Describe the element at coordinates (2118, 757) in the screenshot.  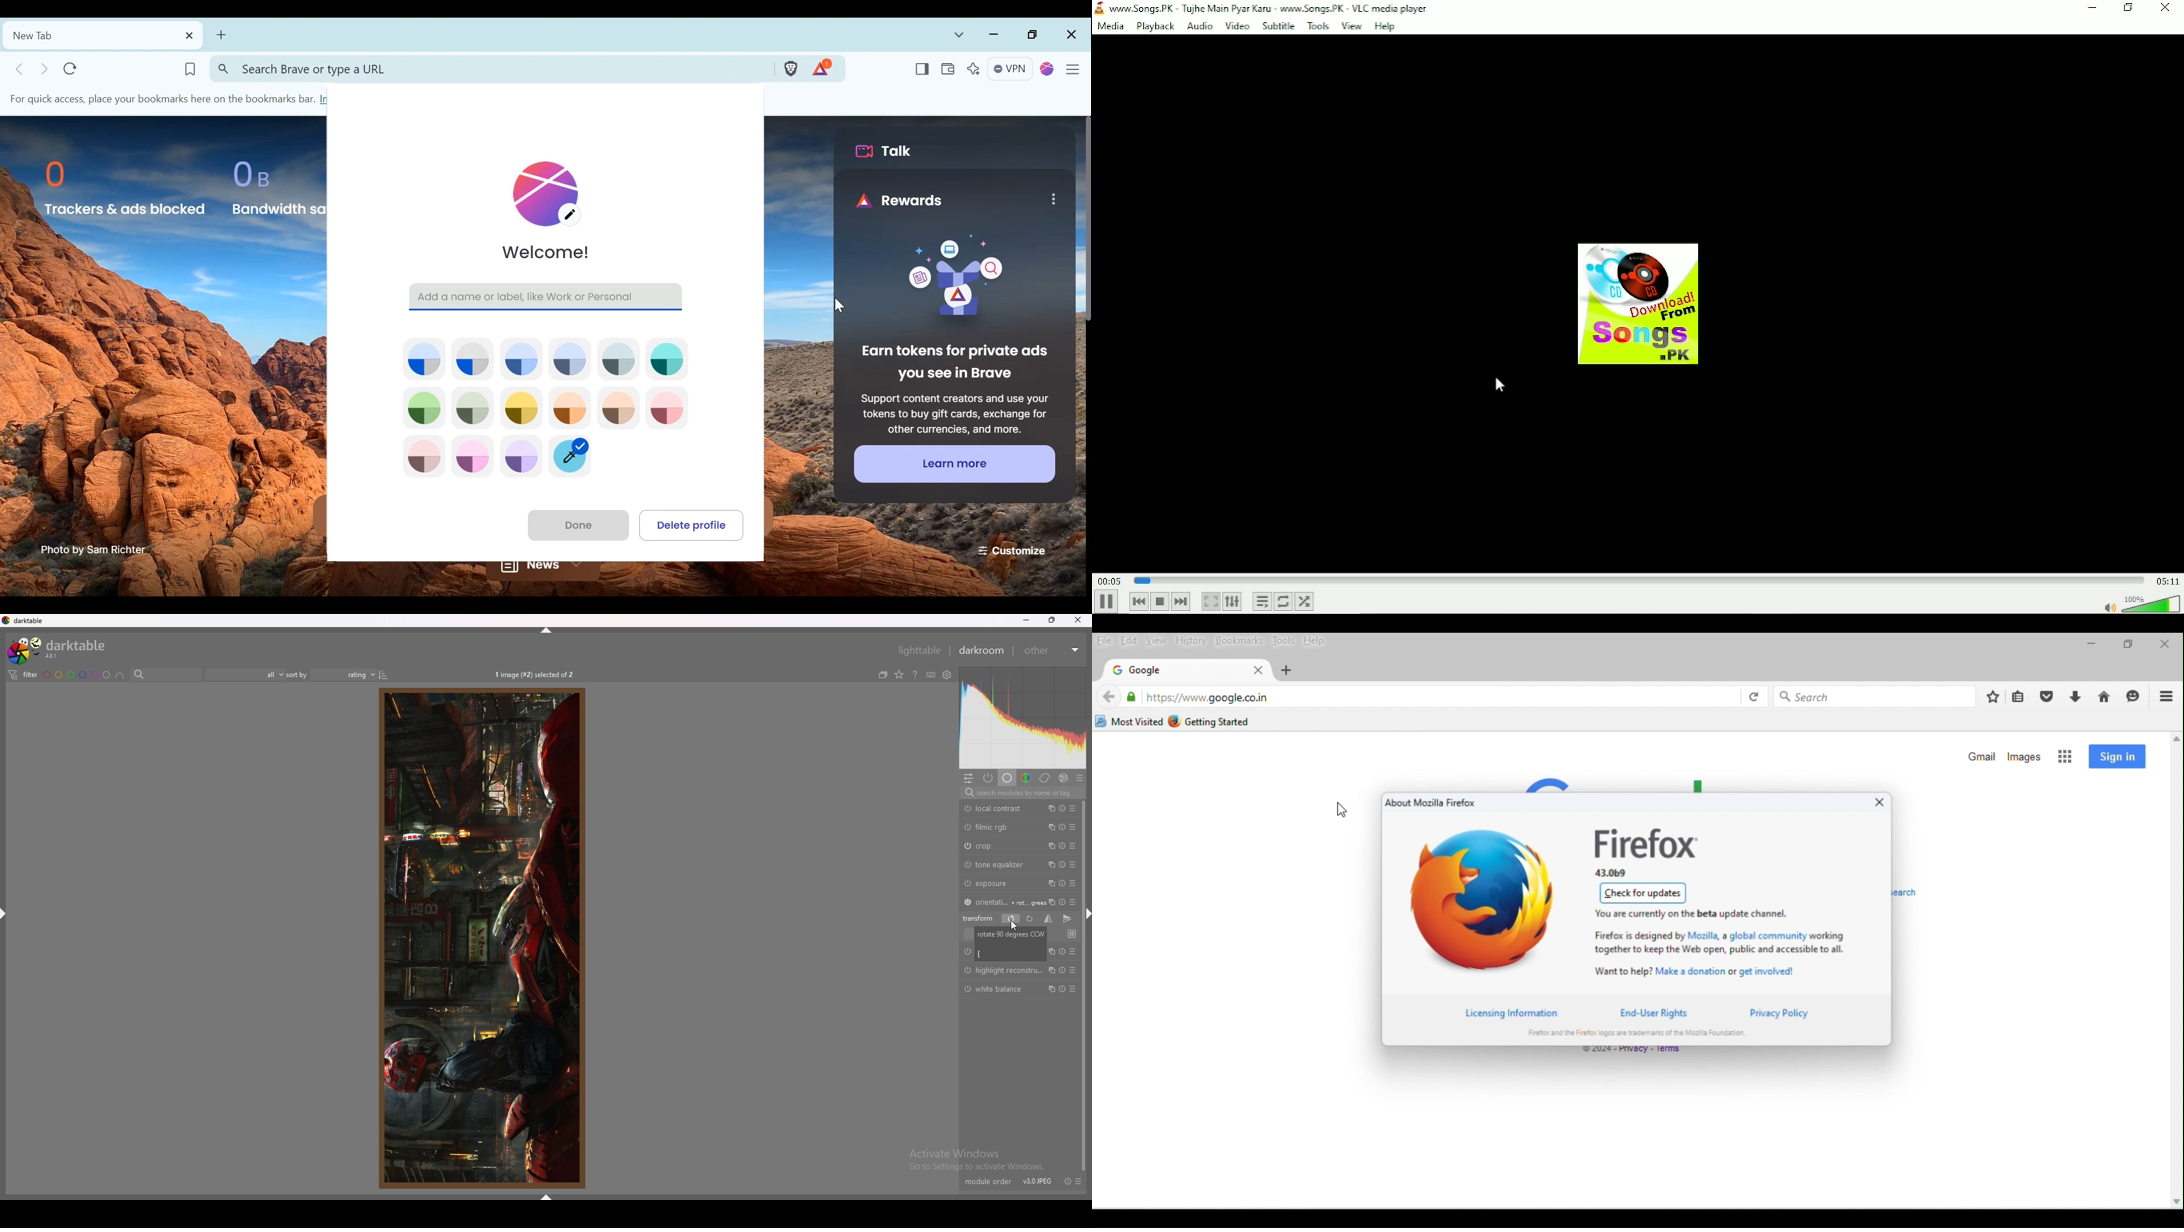
I see `sign in` at that location.